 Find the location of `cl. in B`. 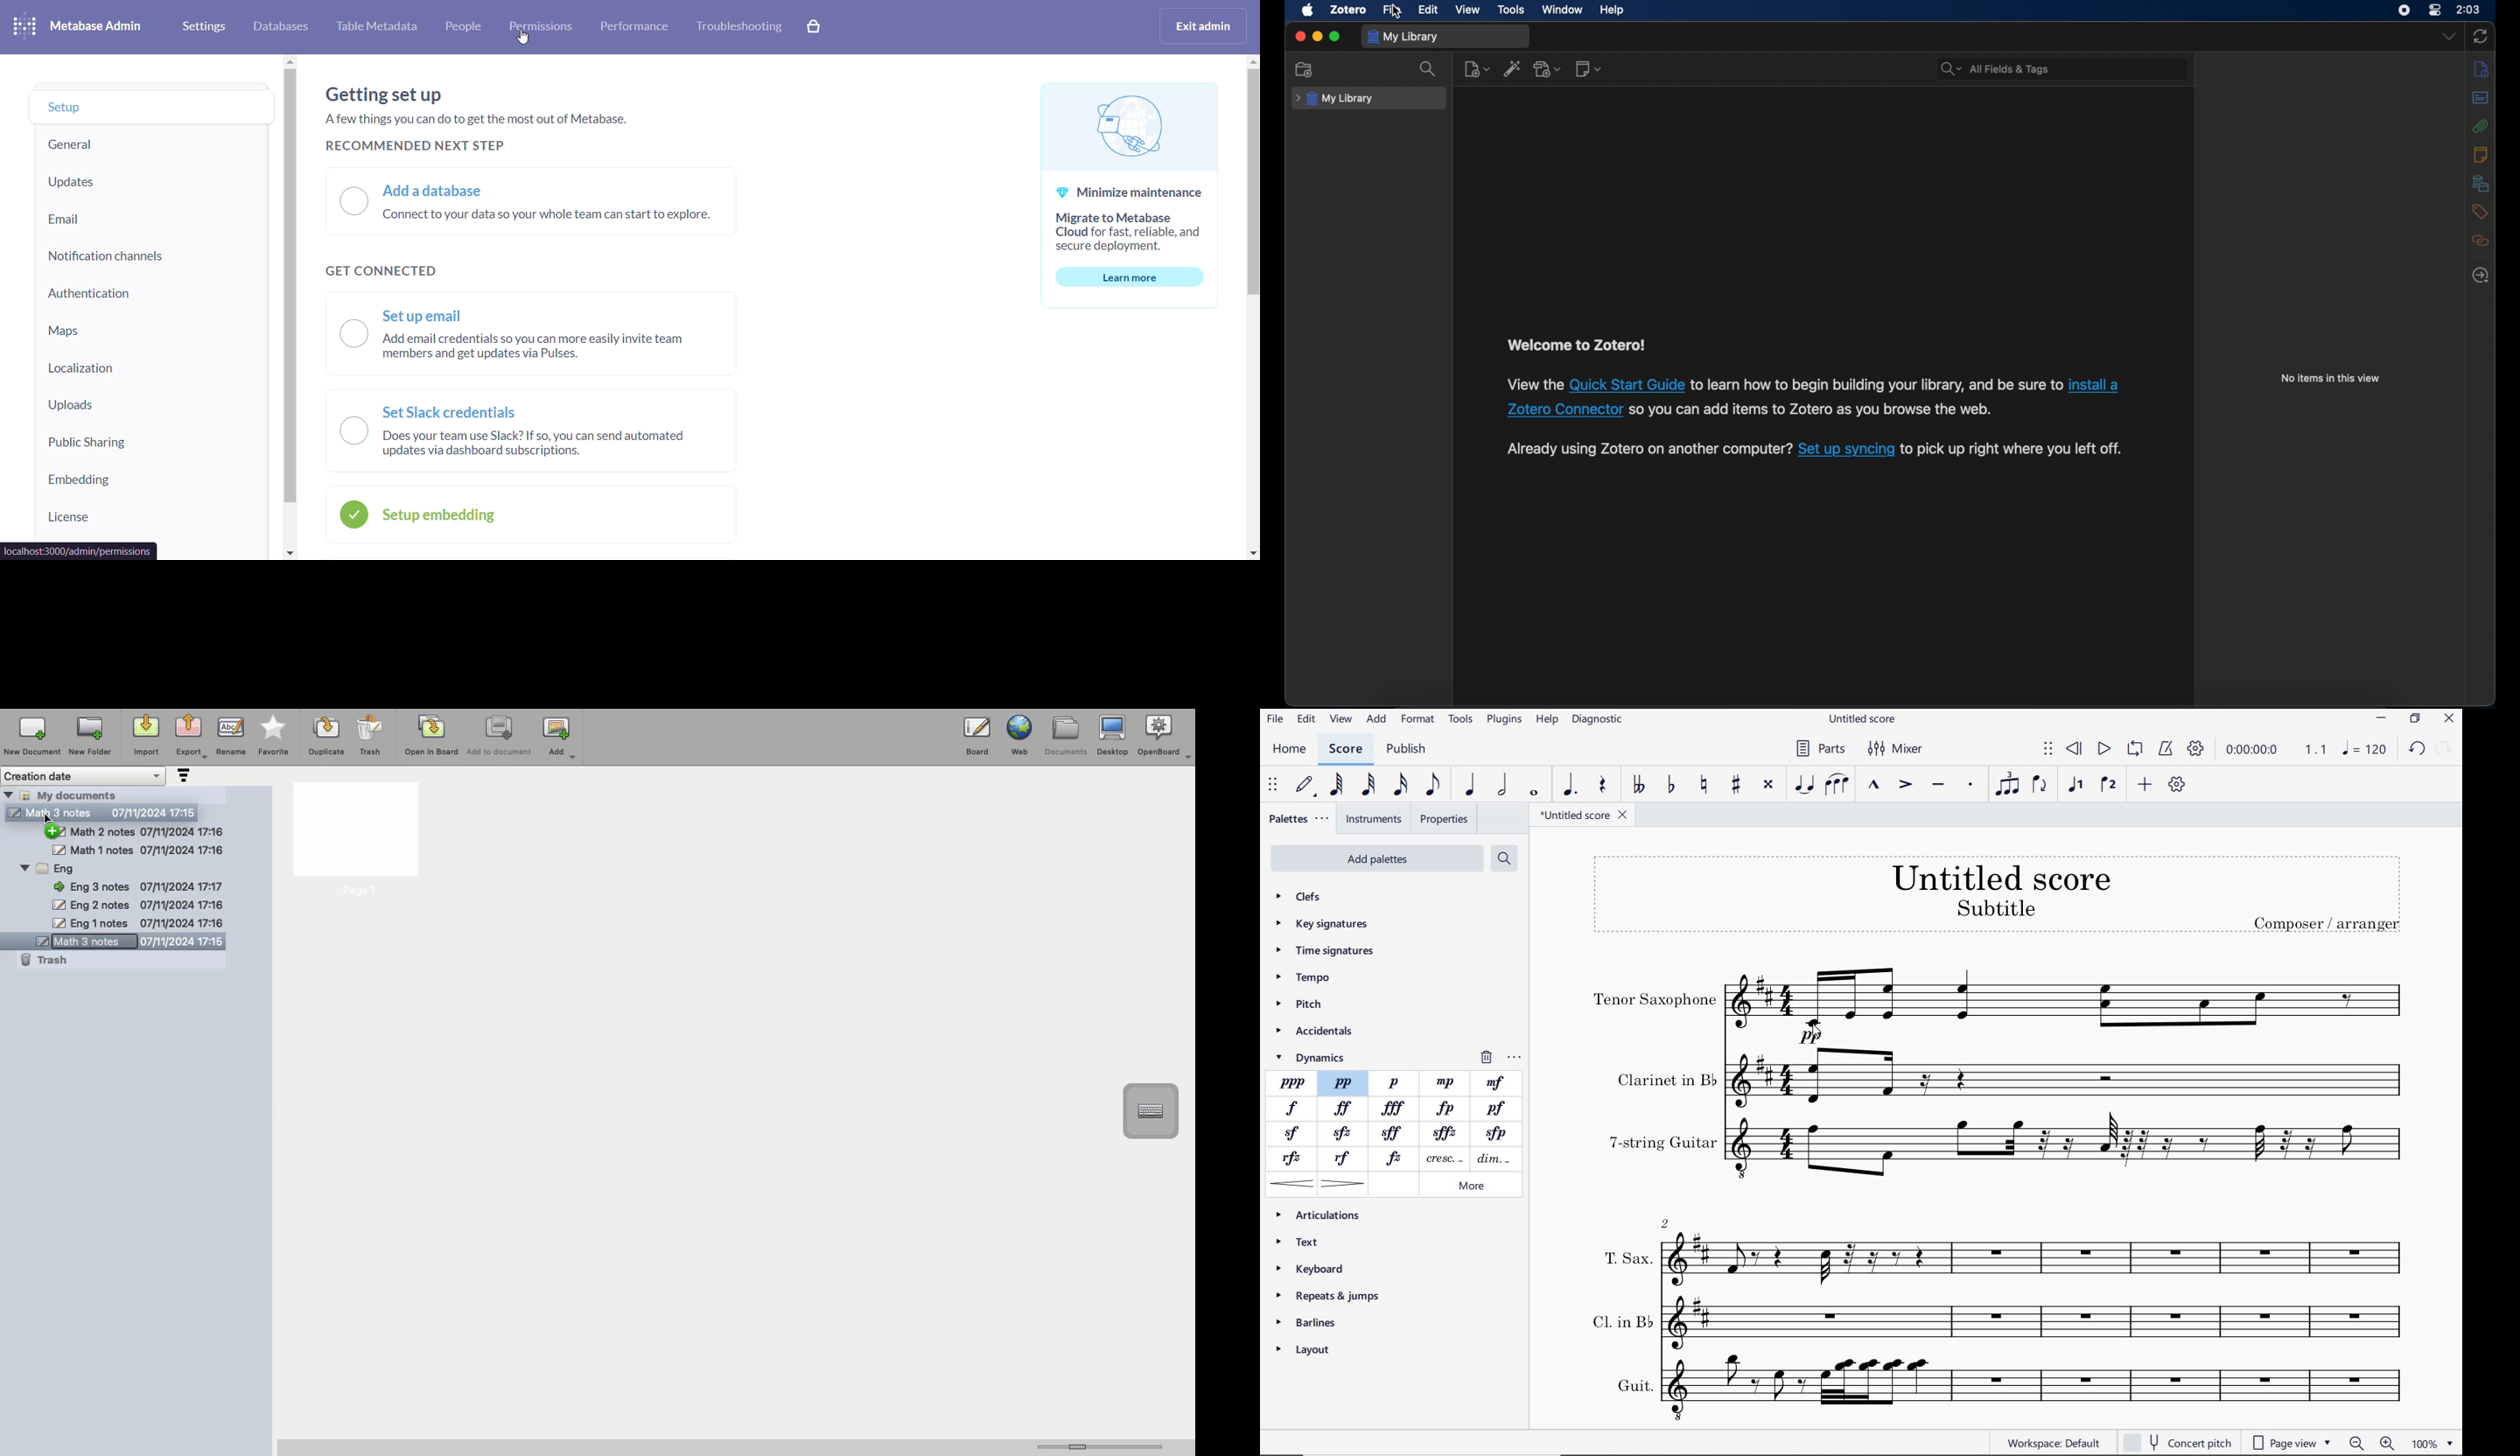

cl. in B is located at coordinates (2047, 1321).